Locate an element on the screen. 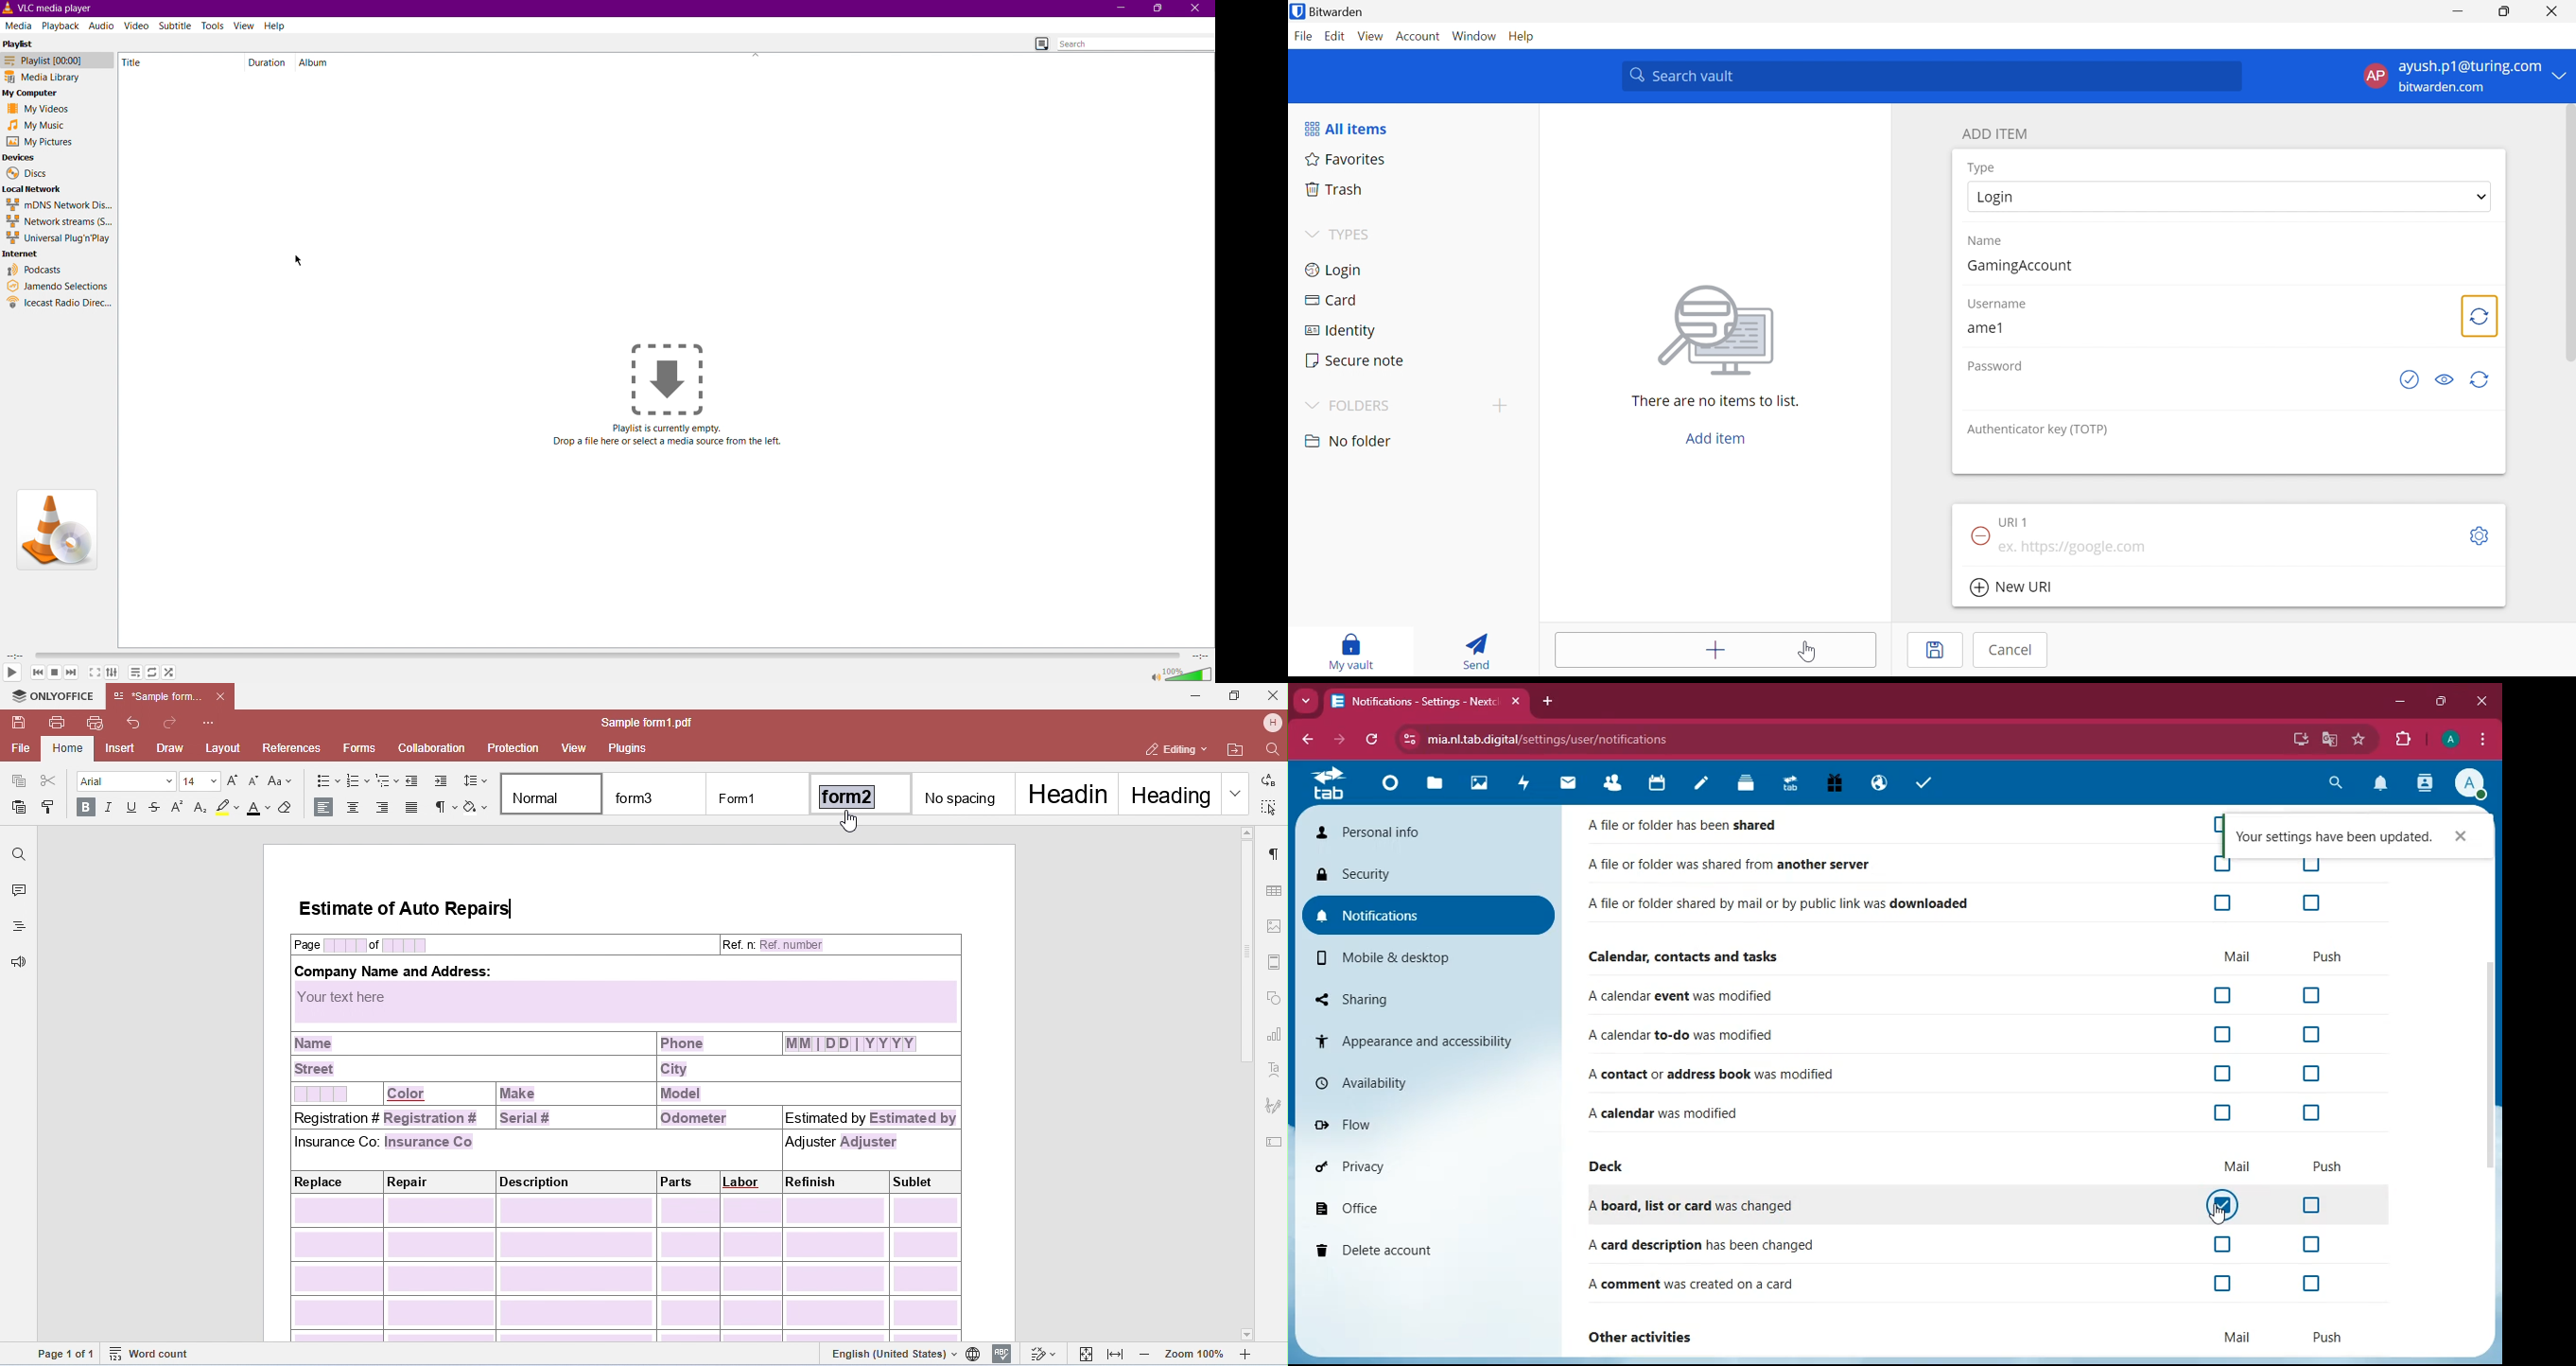  --:-- is located at coordinates (15, 656).